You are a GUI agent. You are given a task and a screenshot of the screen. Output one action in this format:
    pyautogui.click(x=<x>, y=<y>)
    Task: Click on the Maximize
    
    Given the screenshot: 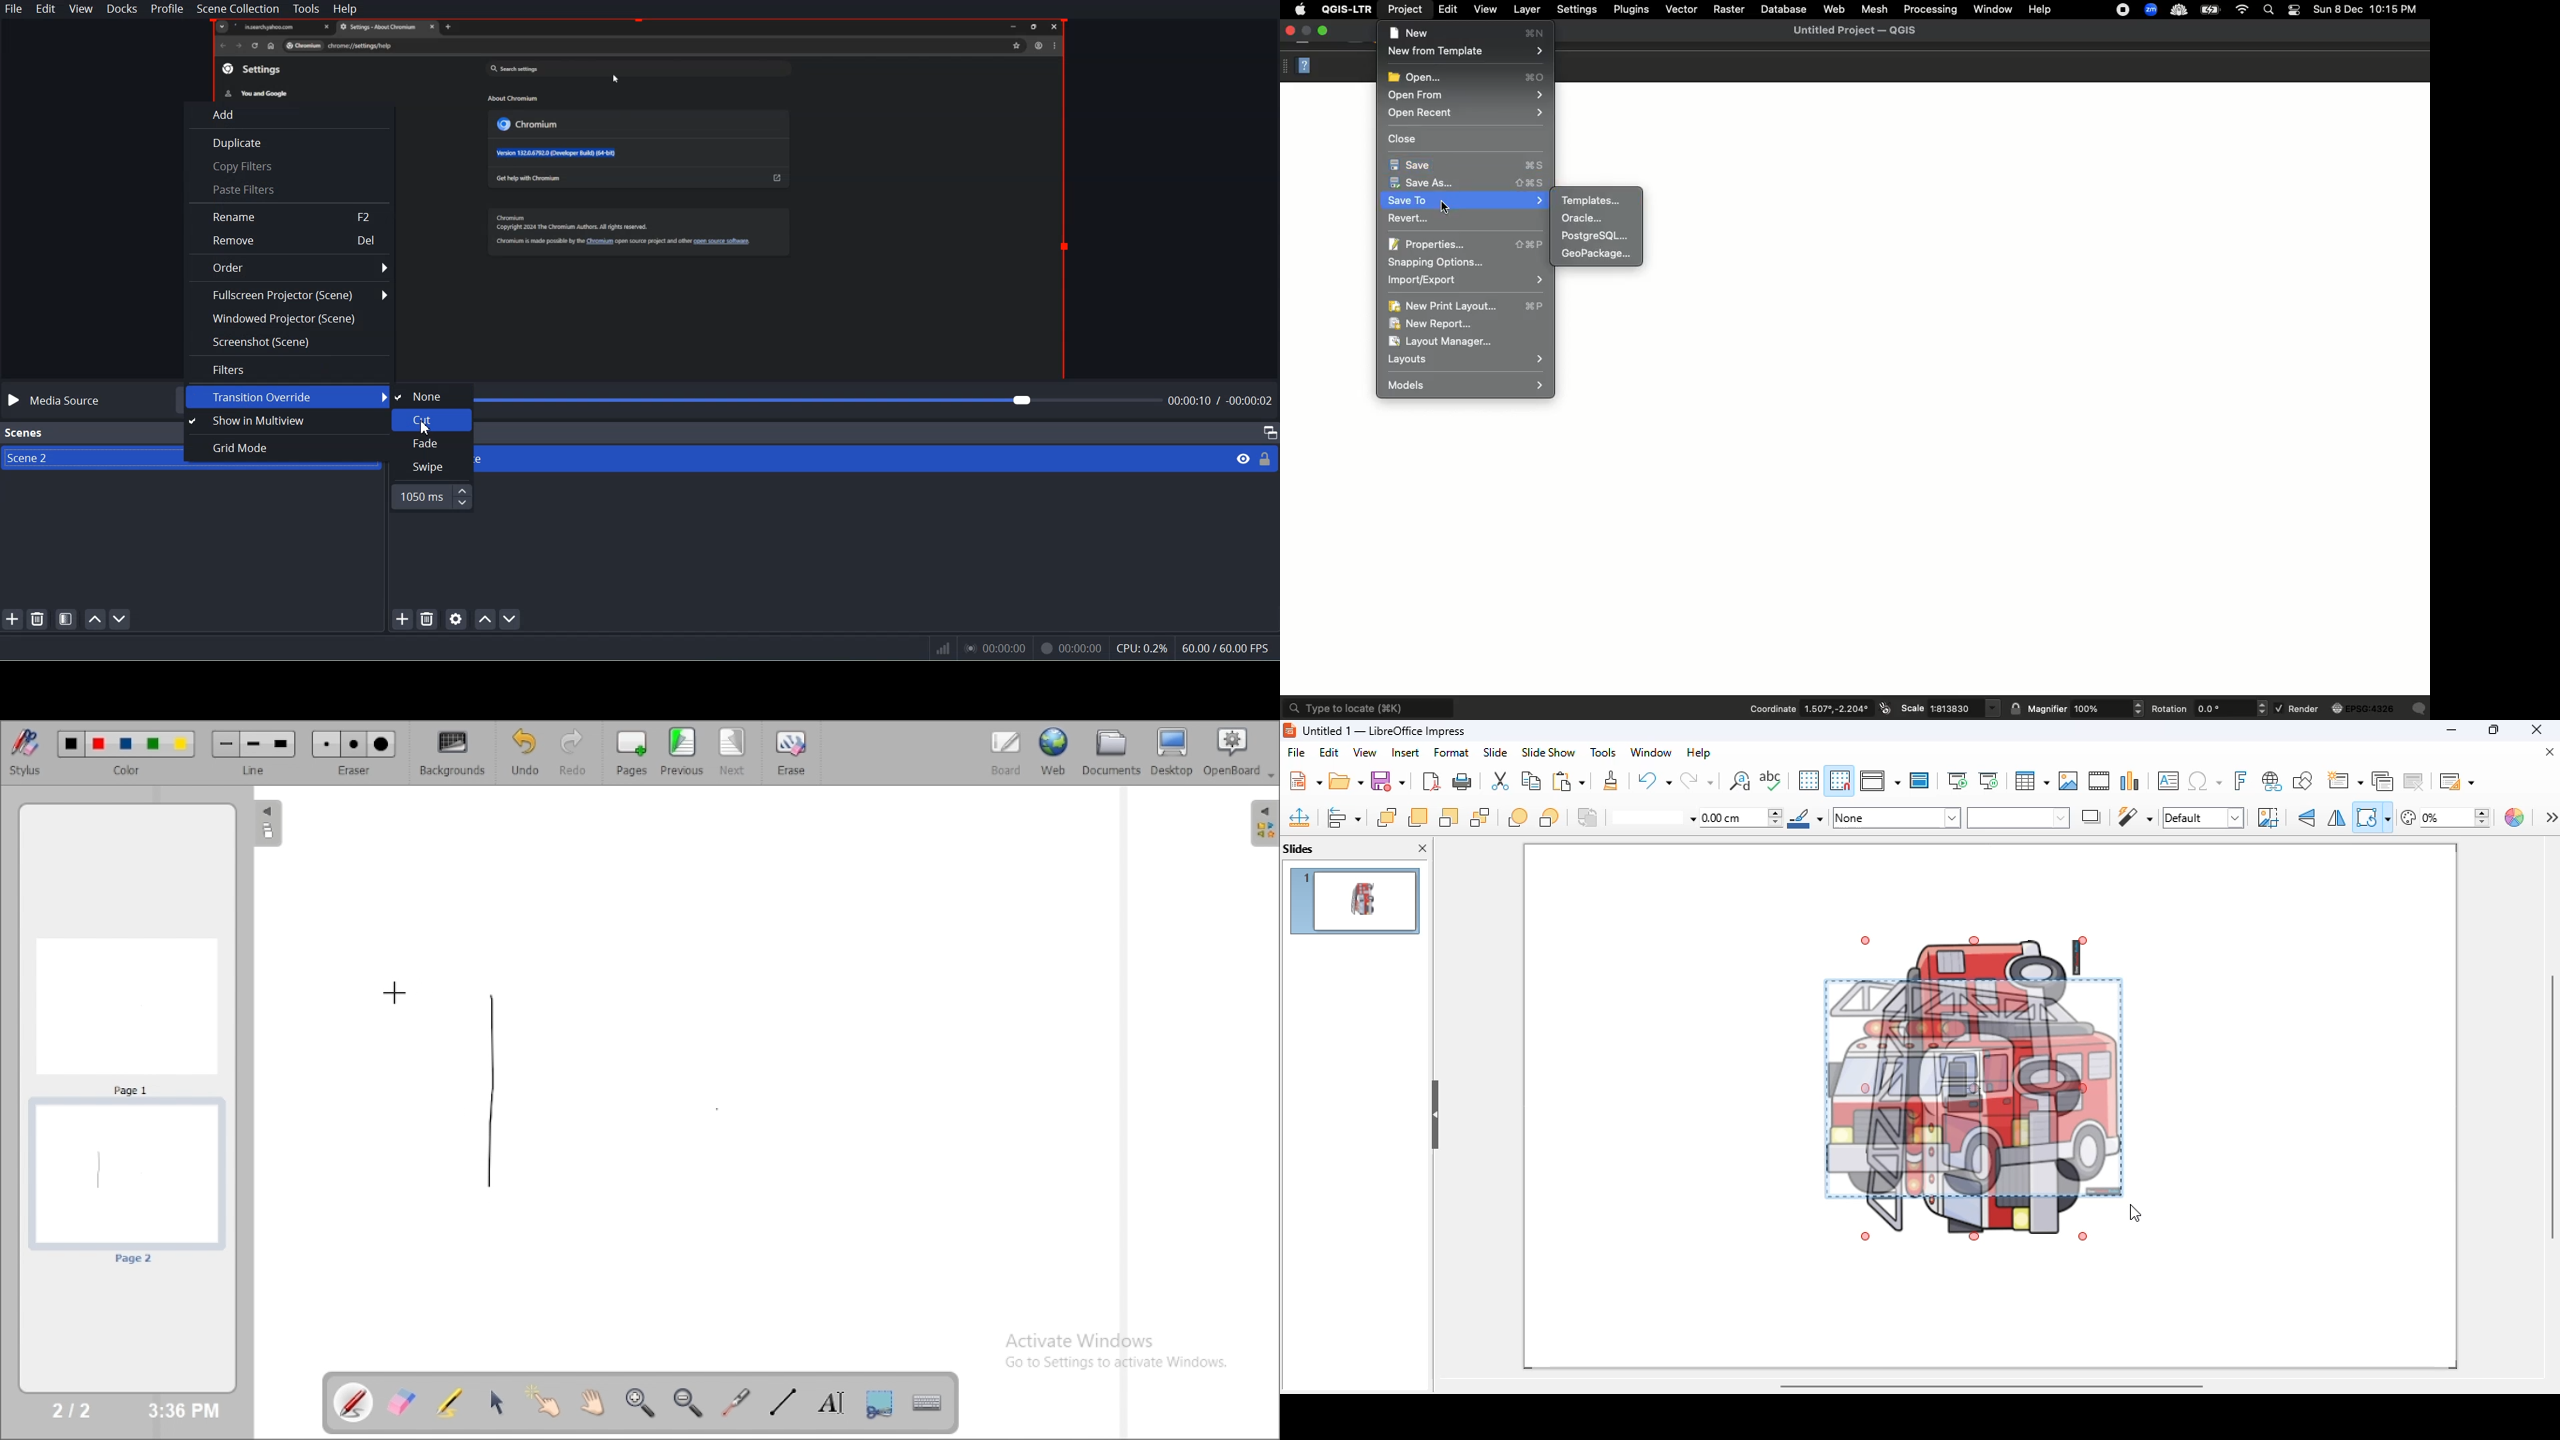 What is the action you would take?
    pyautogui.click(x=1269, y=432)
    